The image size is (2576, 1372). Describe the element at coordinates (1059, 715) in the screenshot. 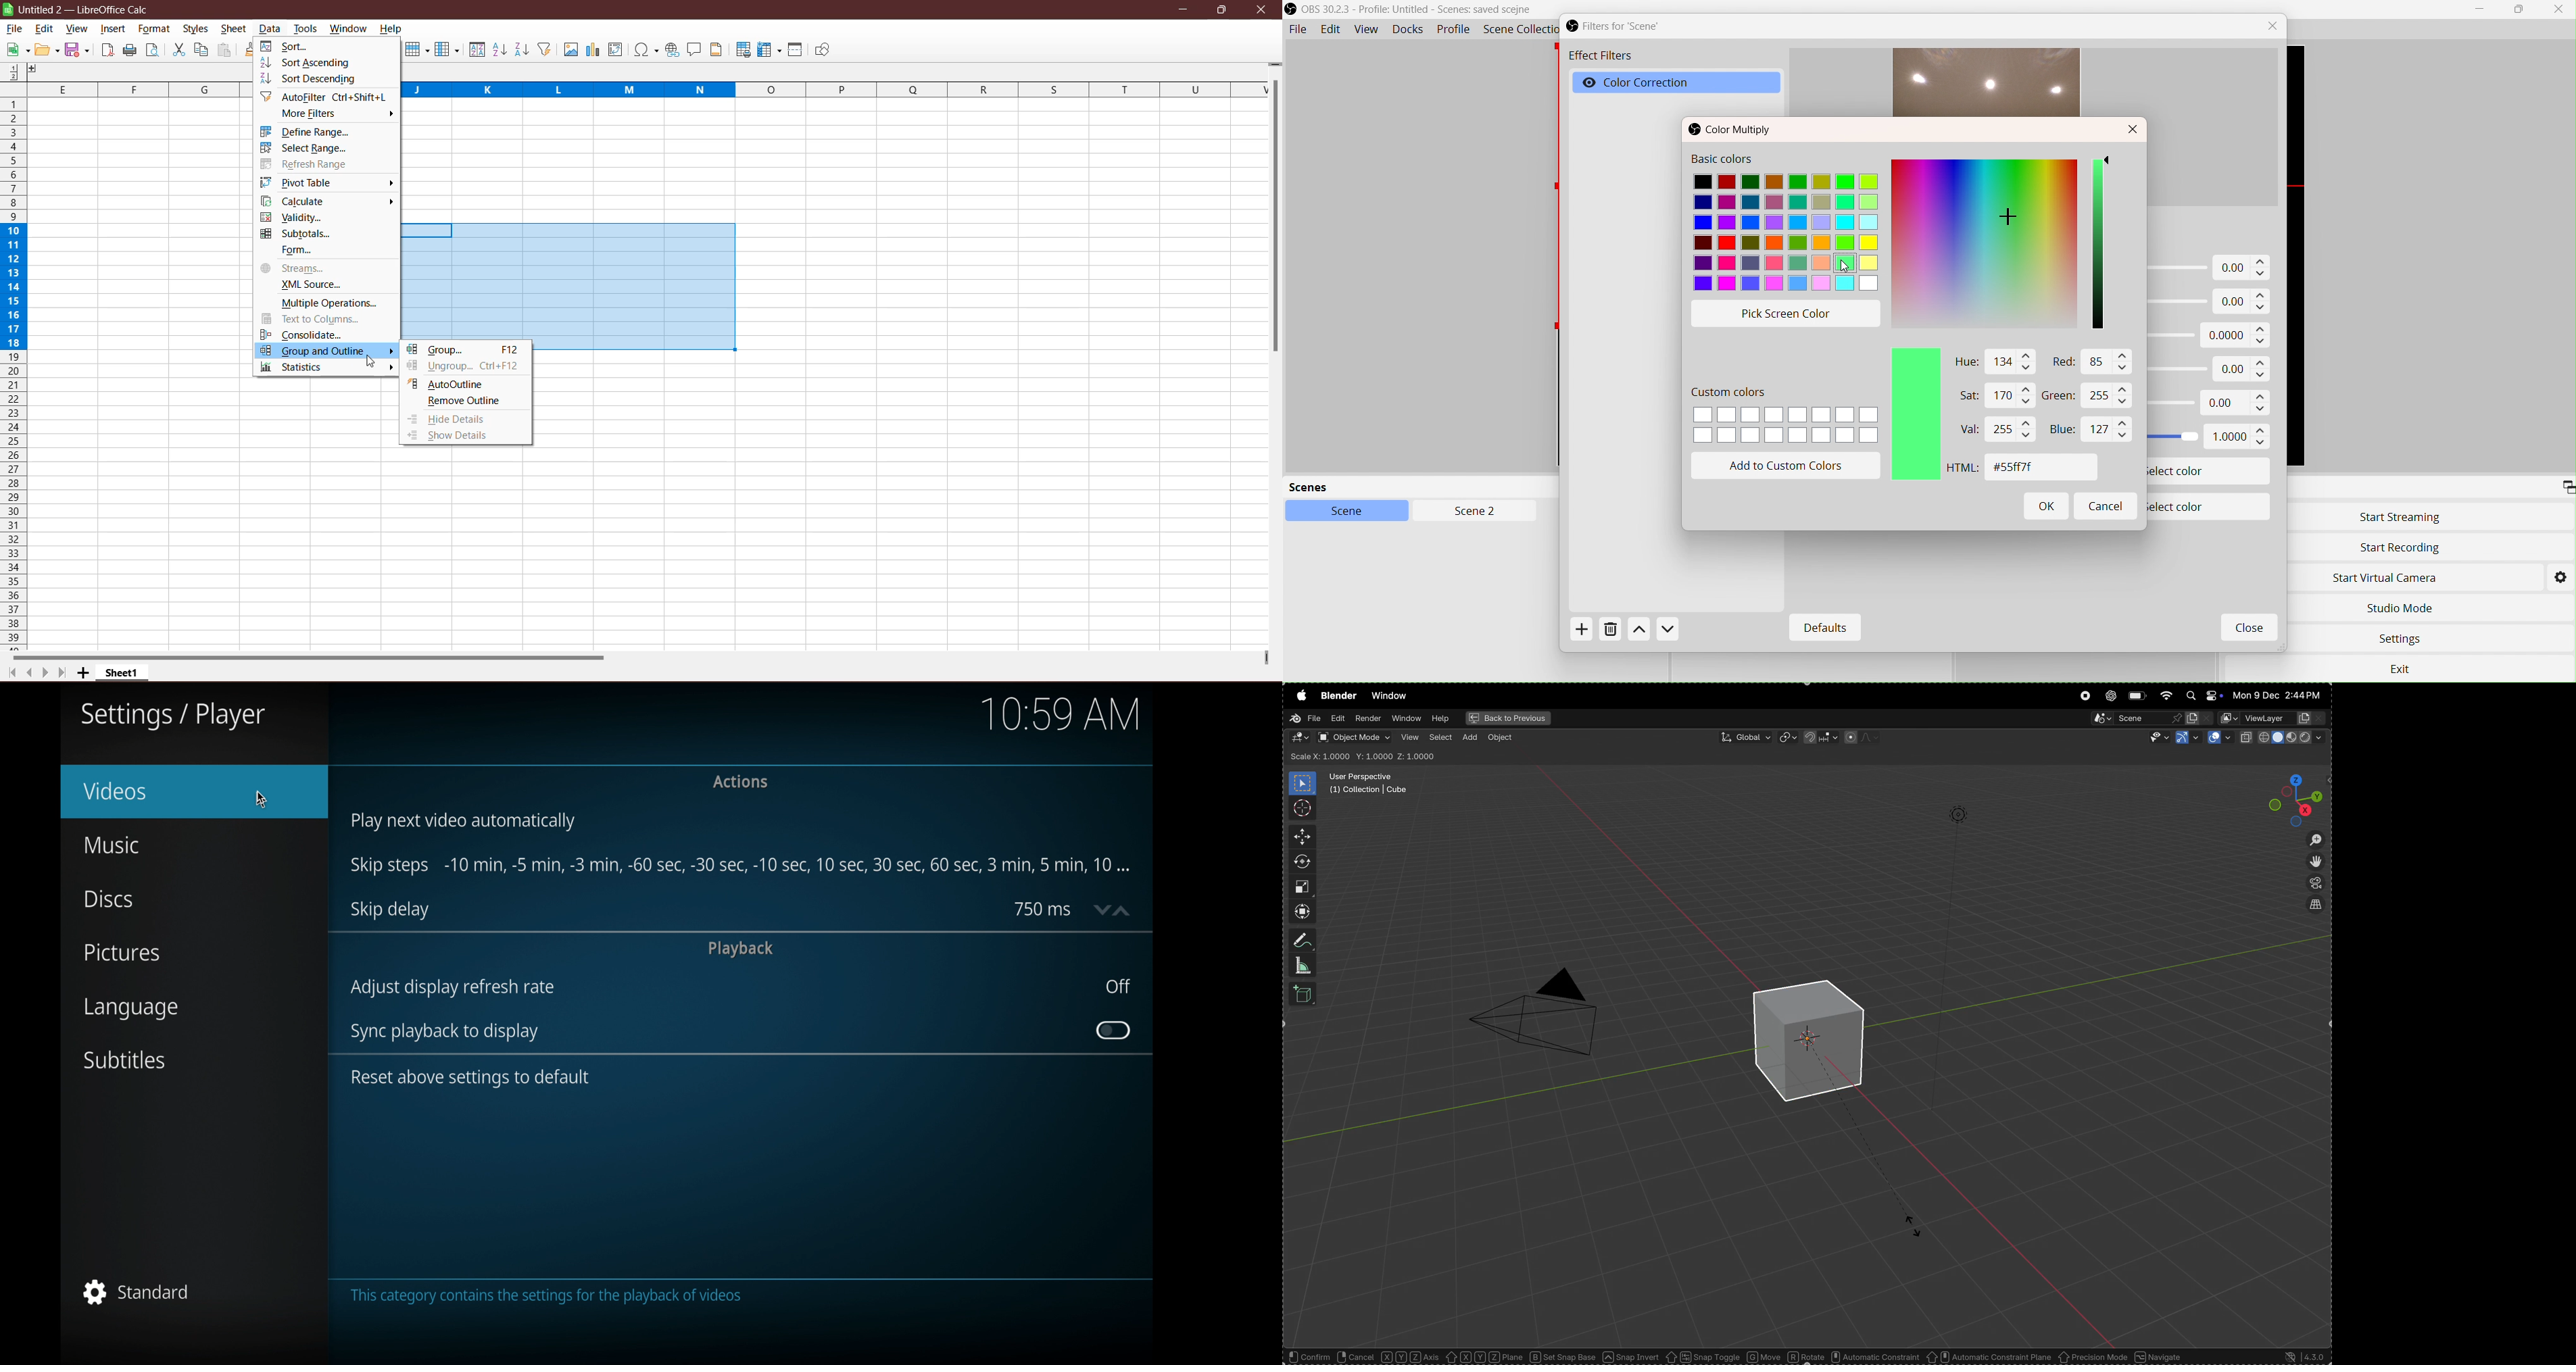

I see `10.59 am` at that location.